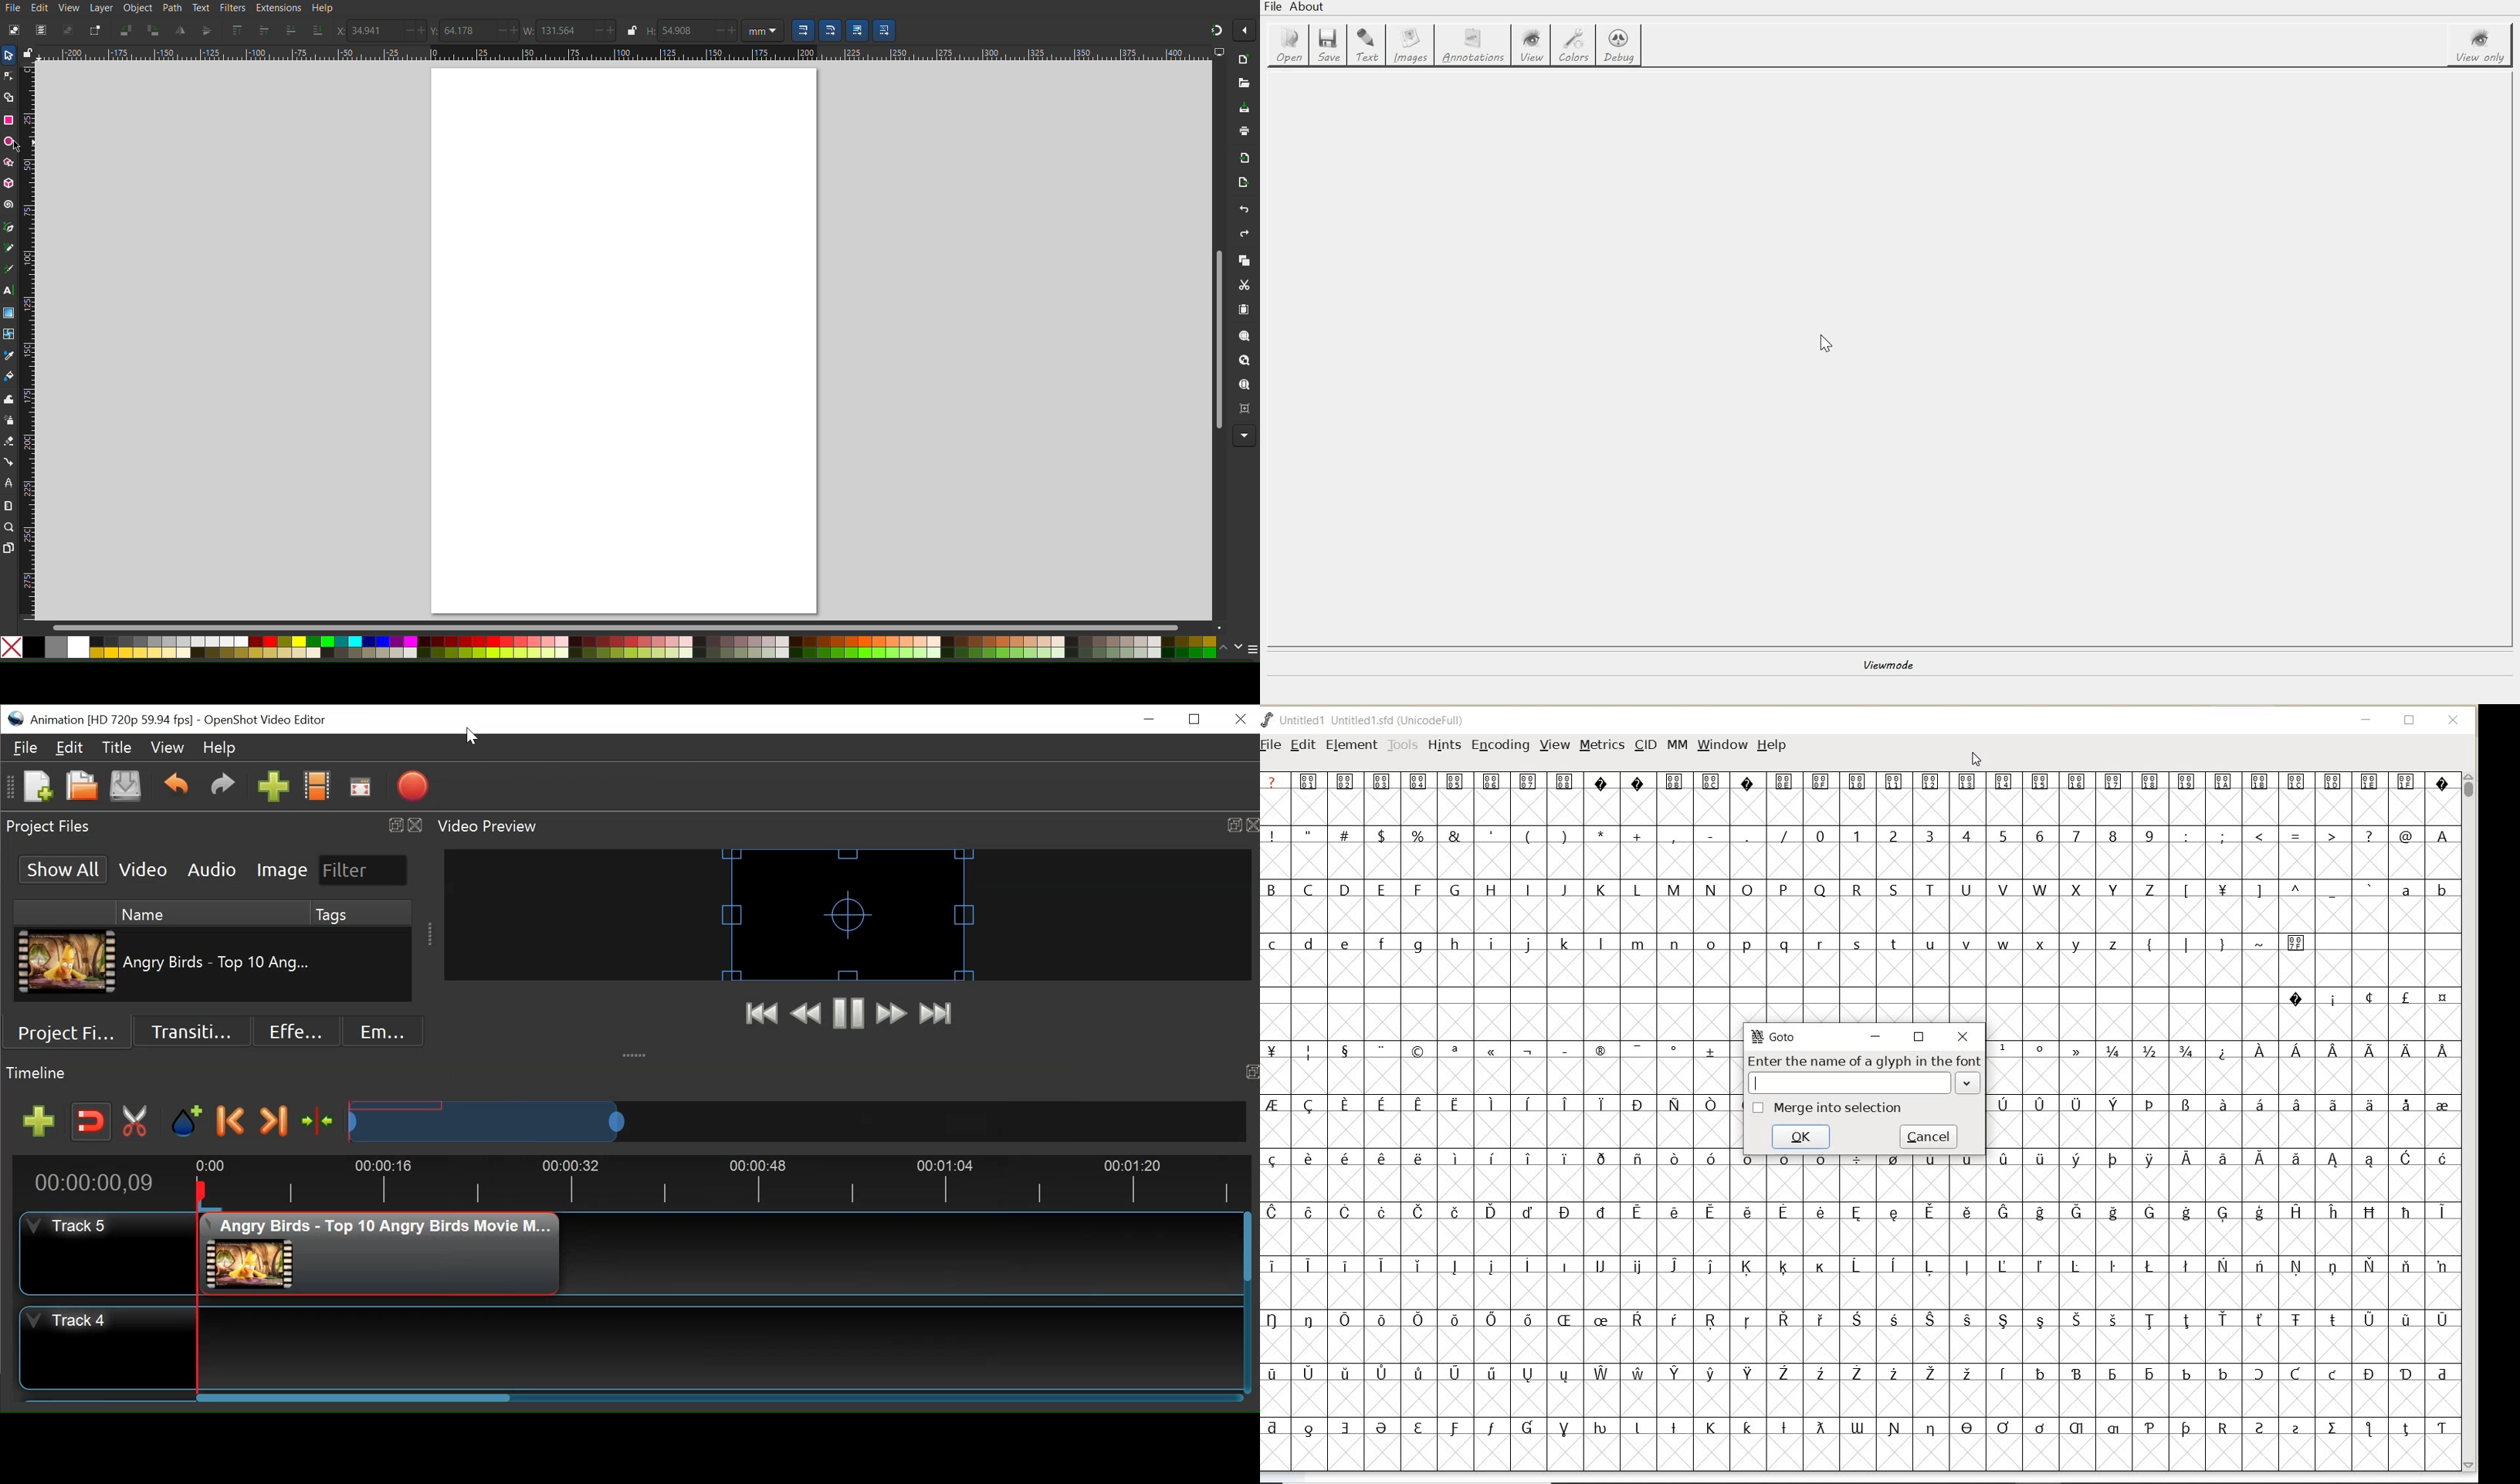  What do you see at coordinates (1799, 1135) in the screenshot?
I see `ok` at bounding box center [1799, 1135].